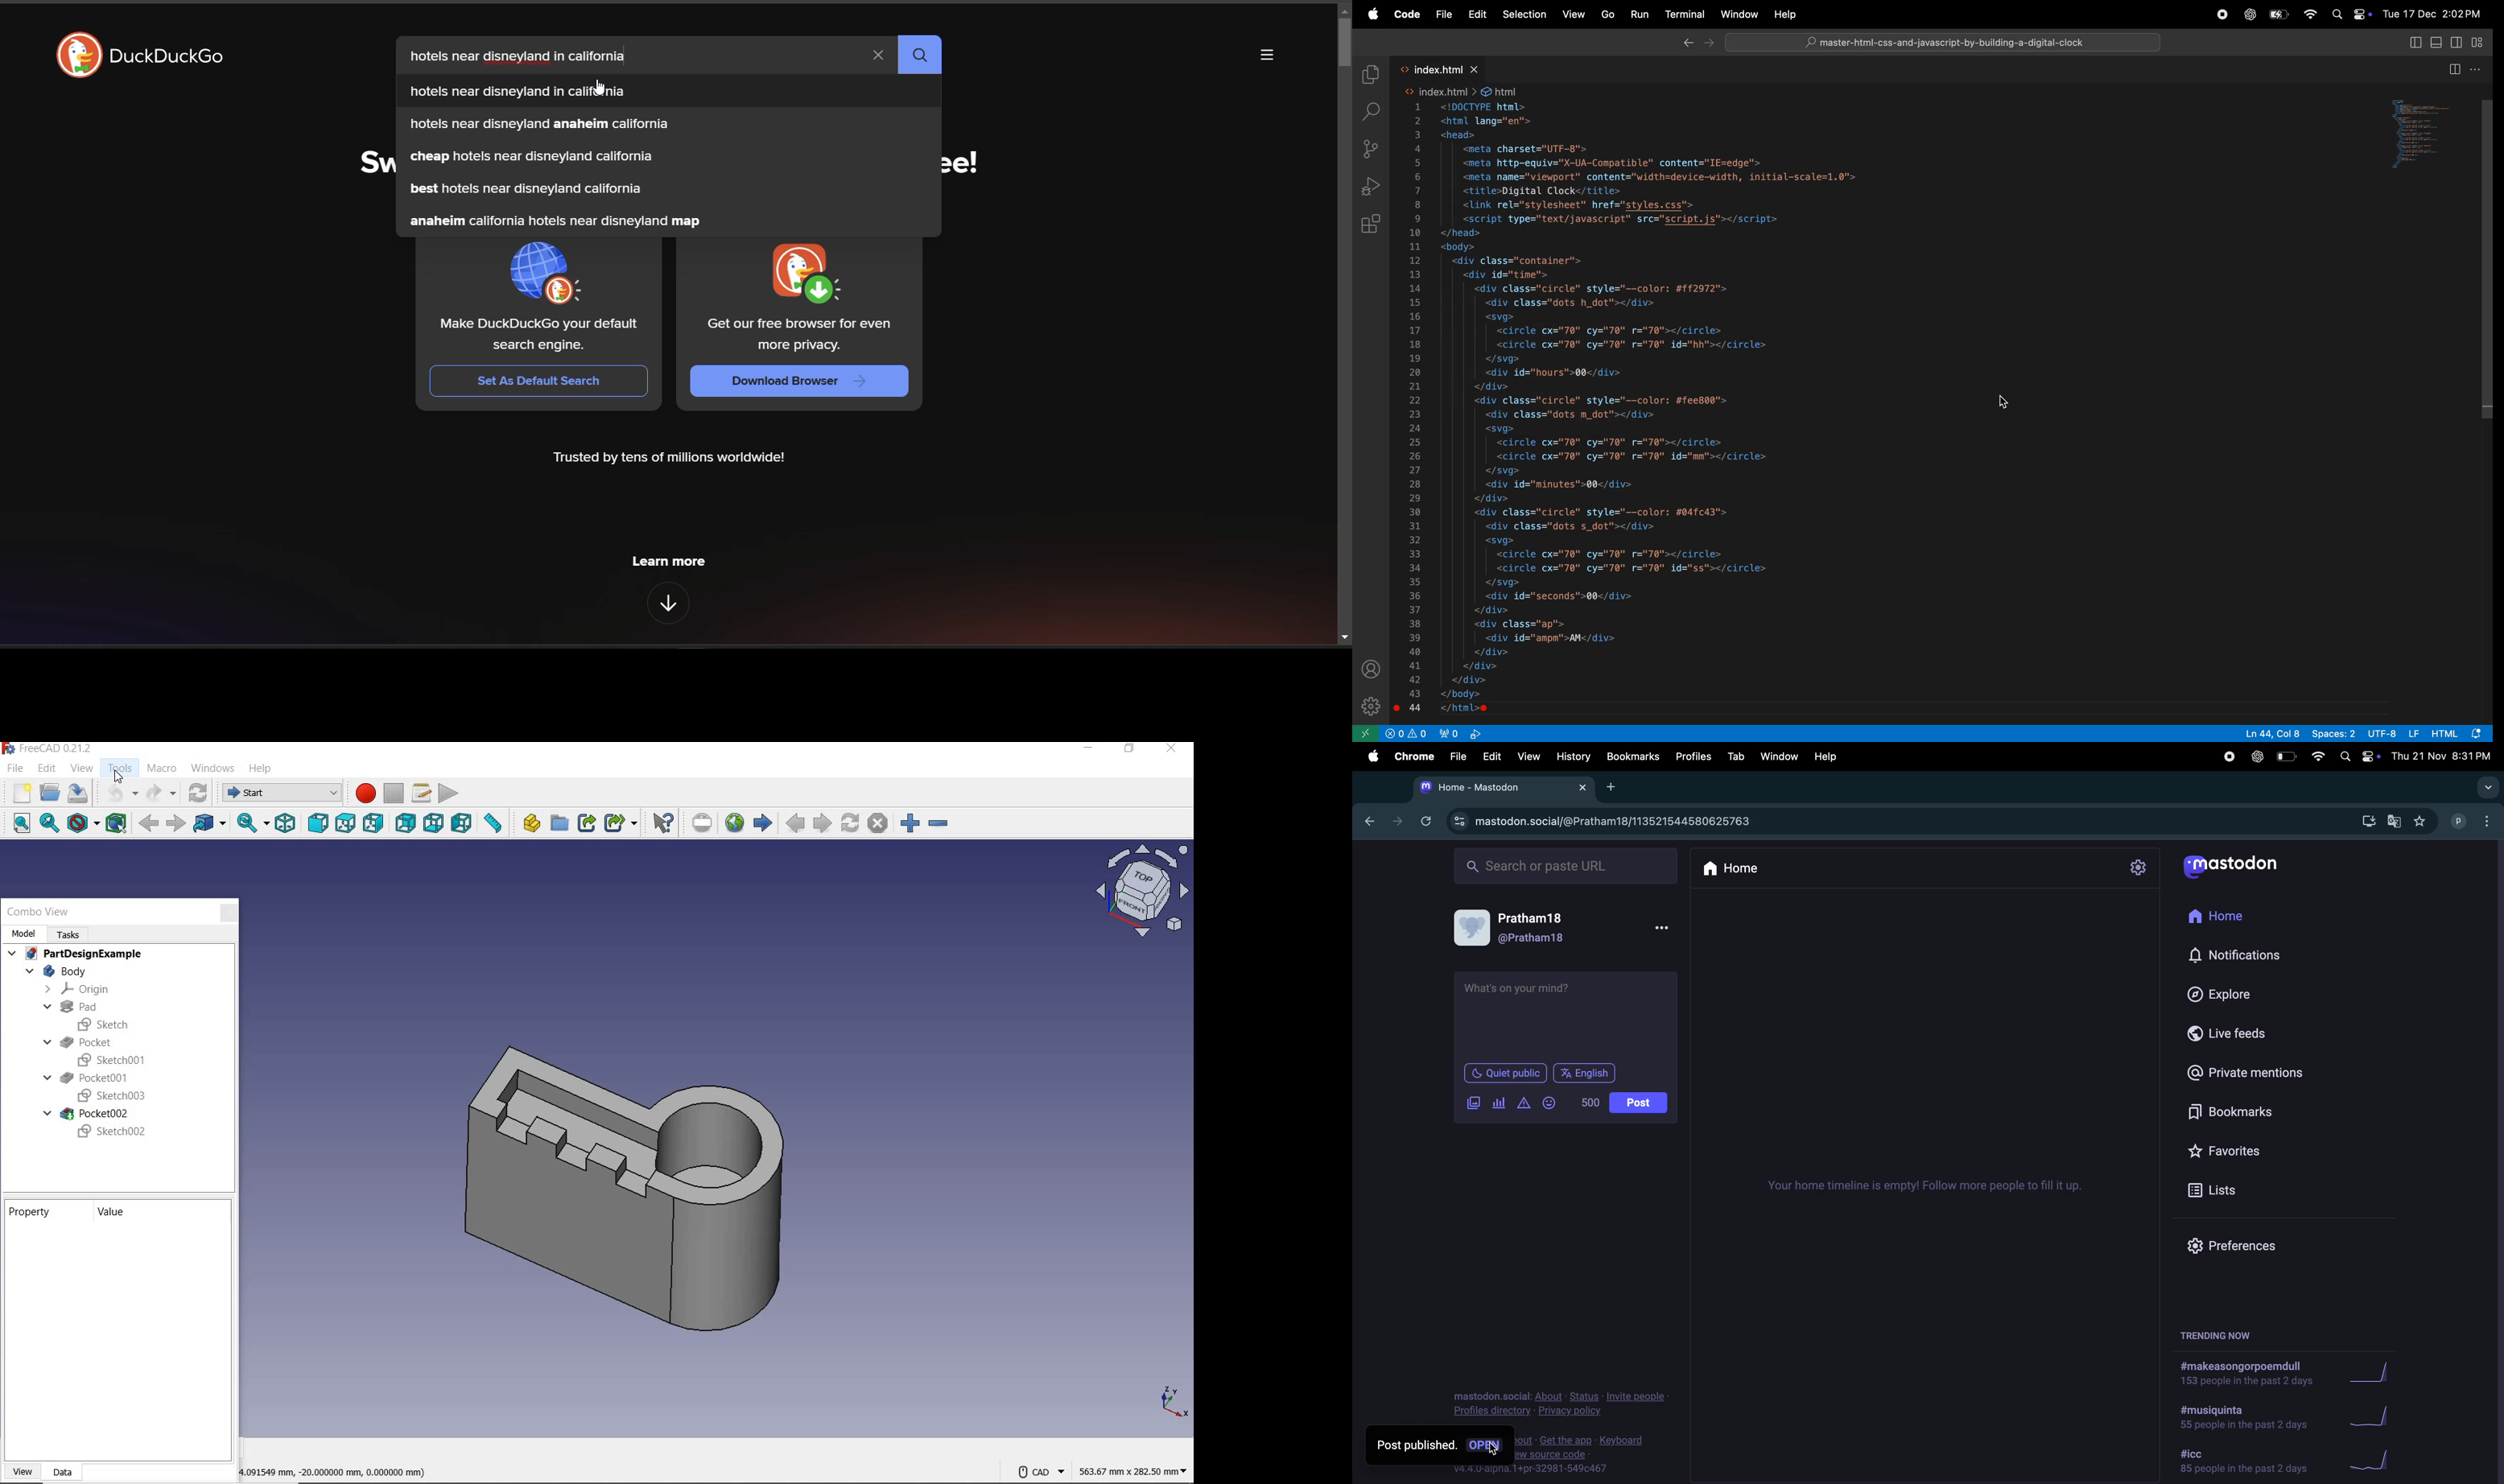 This screenshot has height=1484, width=2520. I want to click on Forward, so click(175, 821).